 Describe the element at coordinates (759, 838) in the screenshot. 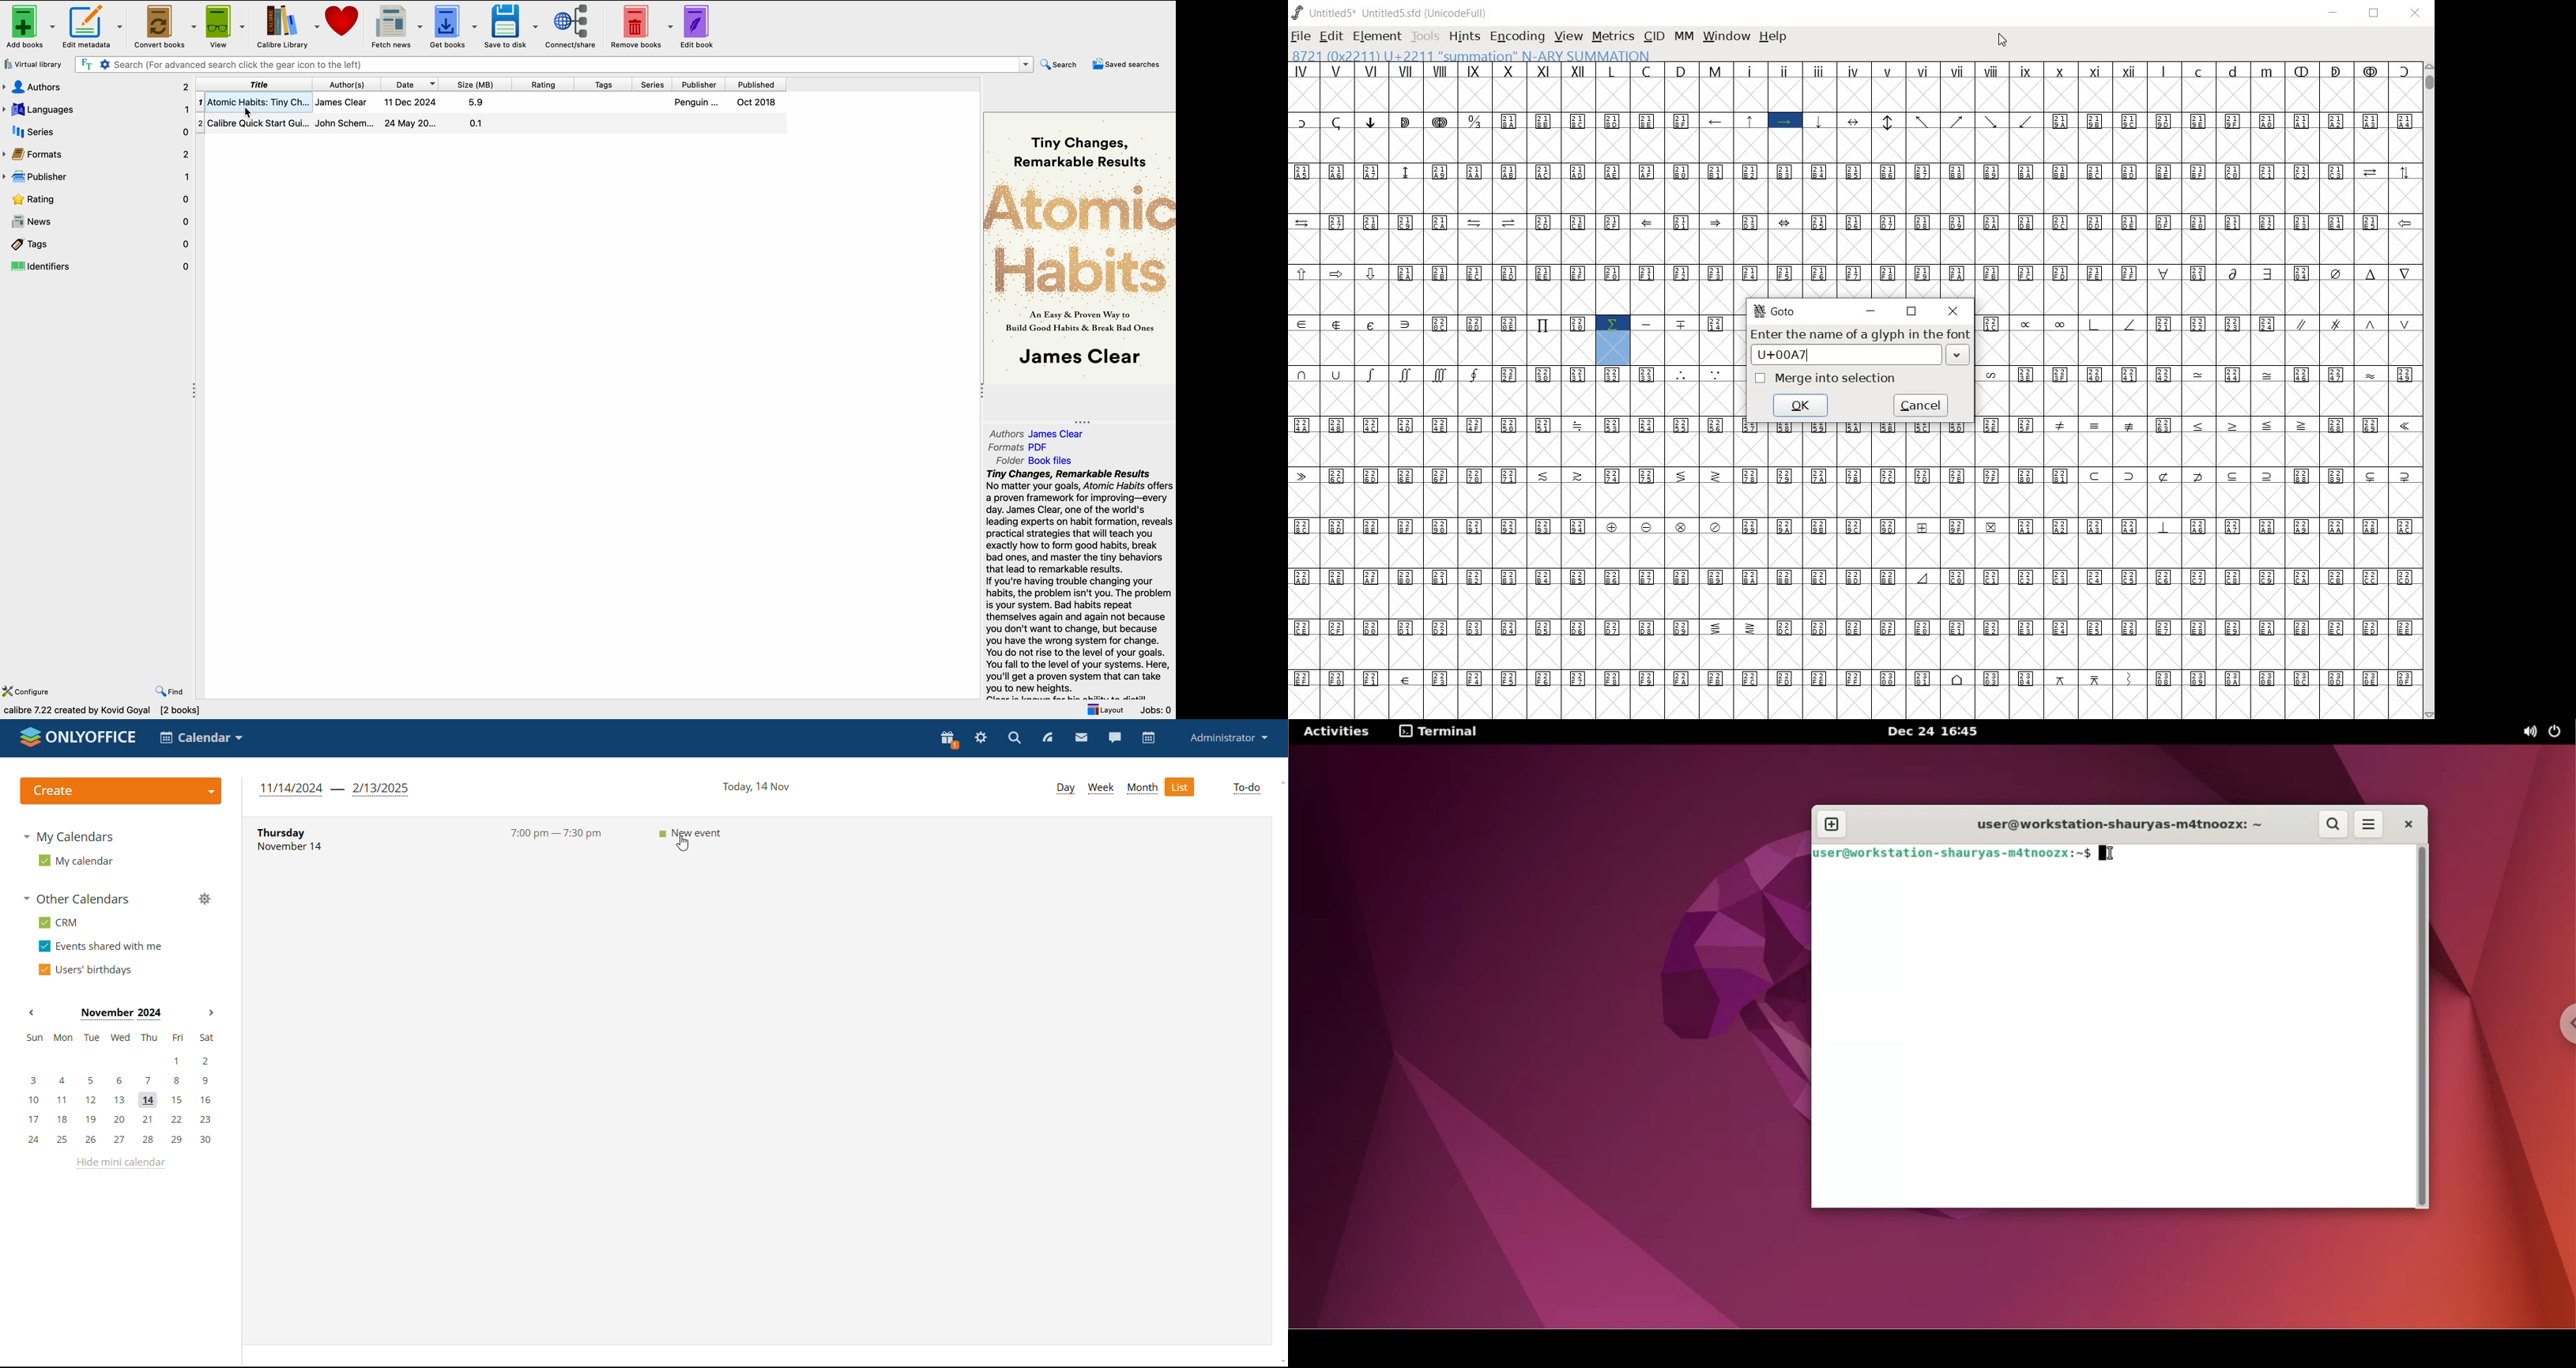

I see `today's event` at that location.